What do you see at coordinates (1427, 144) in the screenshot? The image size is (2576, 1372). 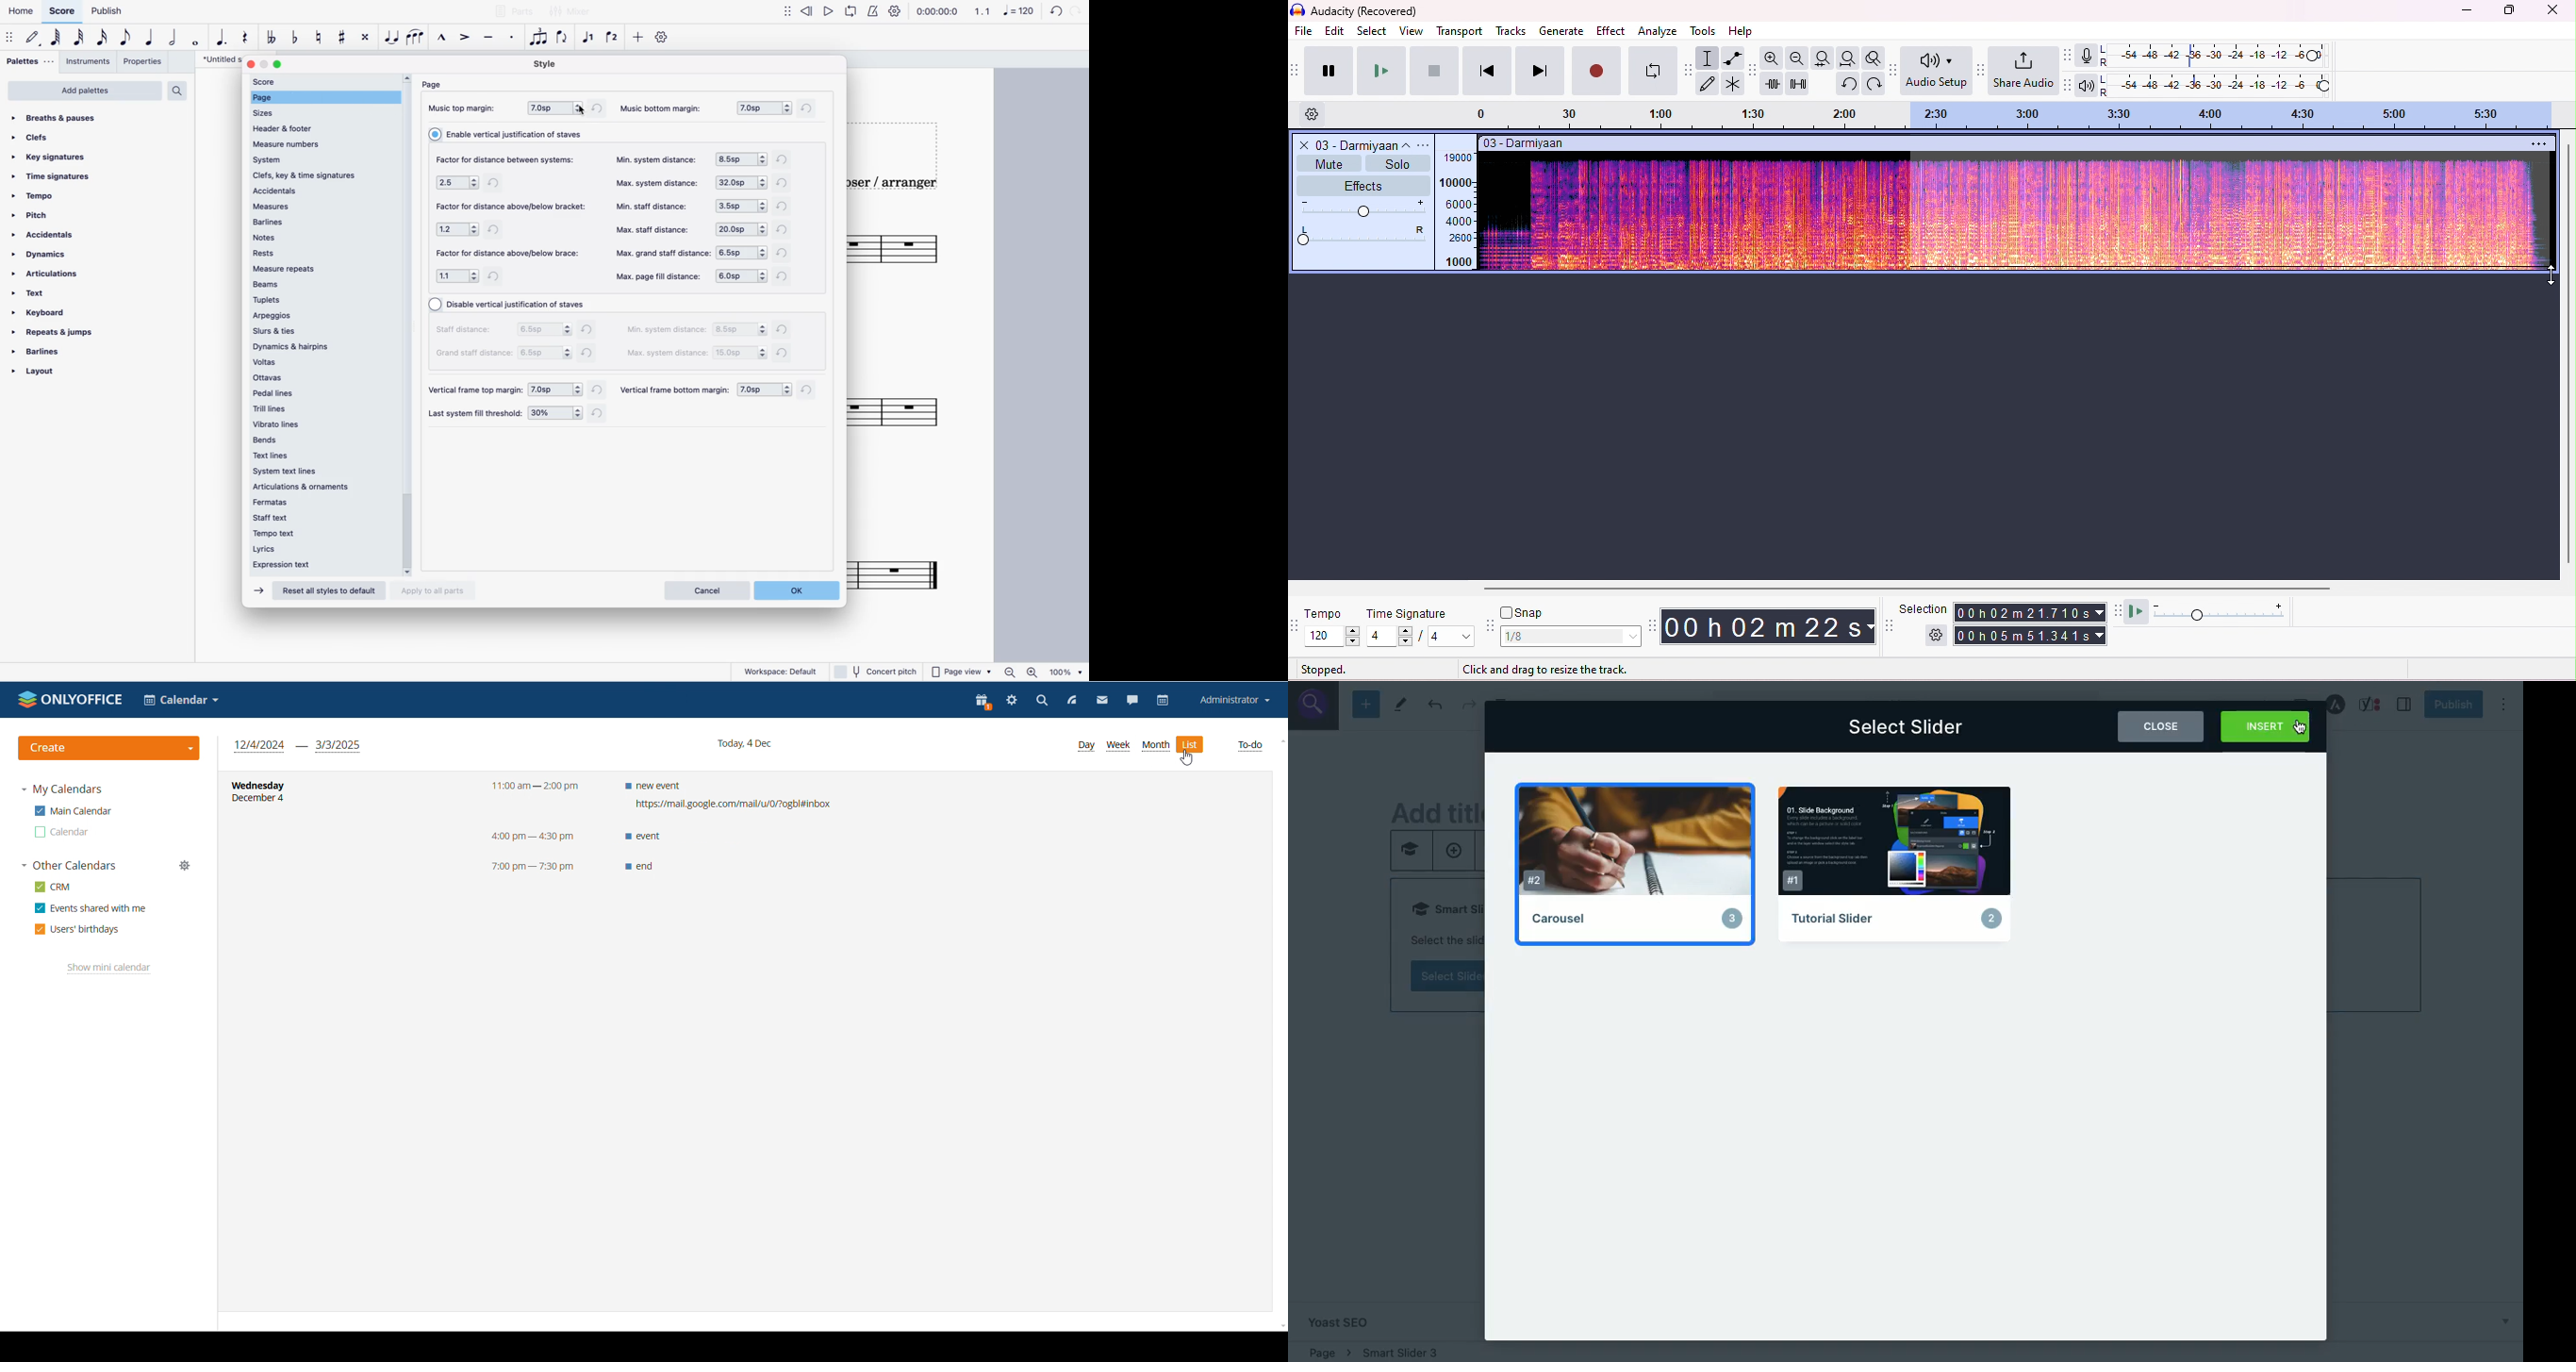 I see `options` at bounding box center [1427, 144].